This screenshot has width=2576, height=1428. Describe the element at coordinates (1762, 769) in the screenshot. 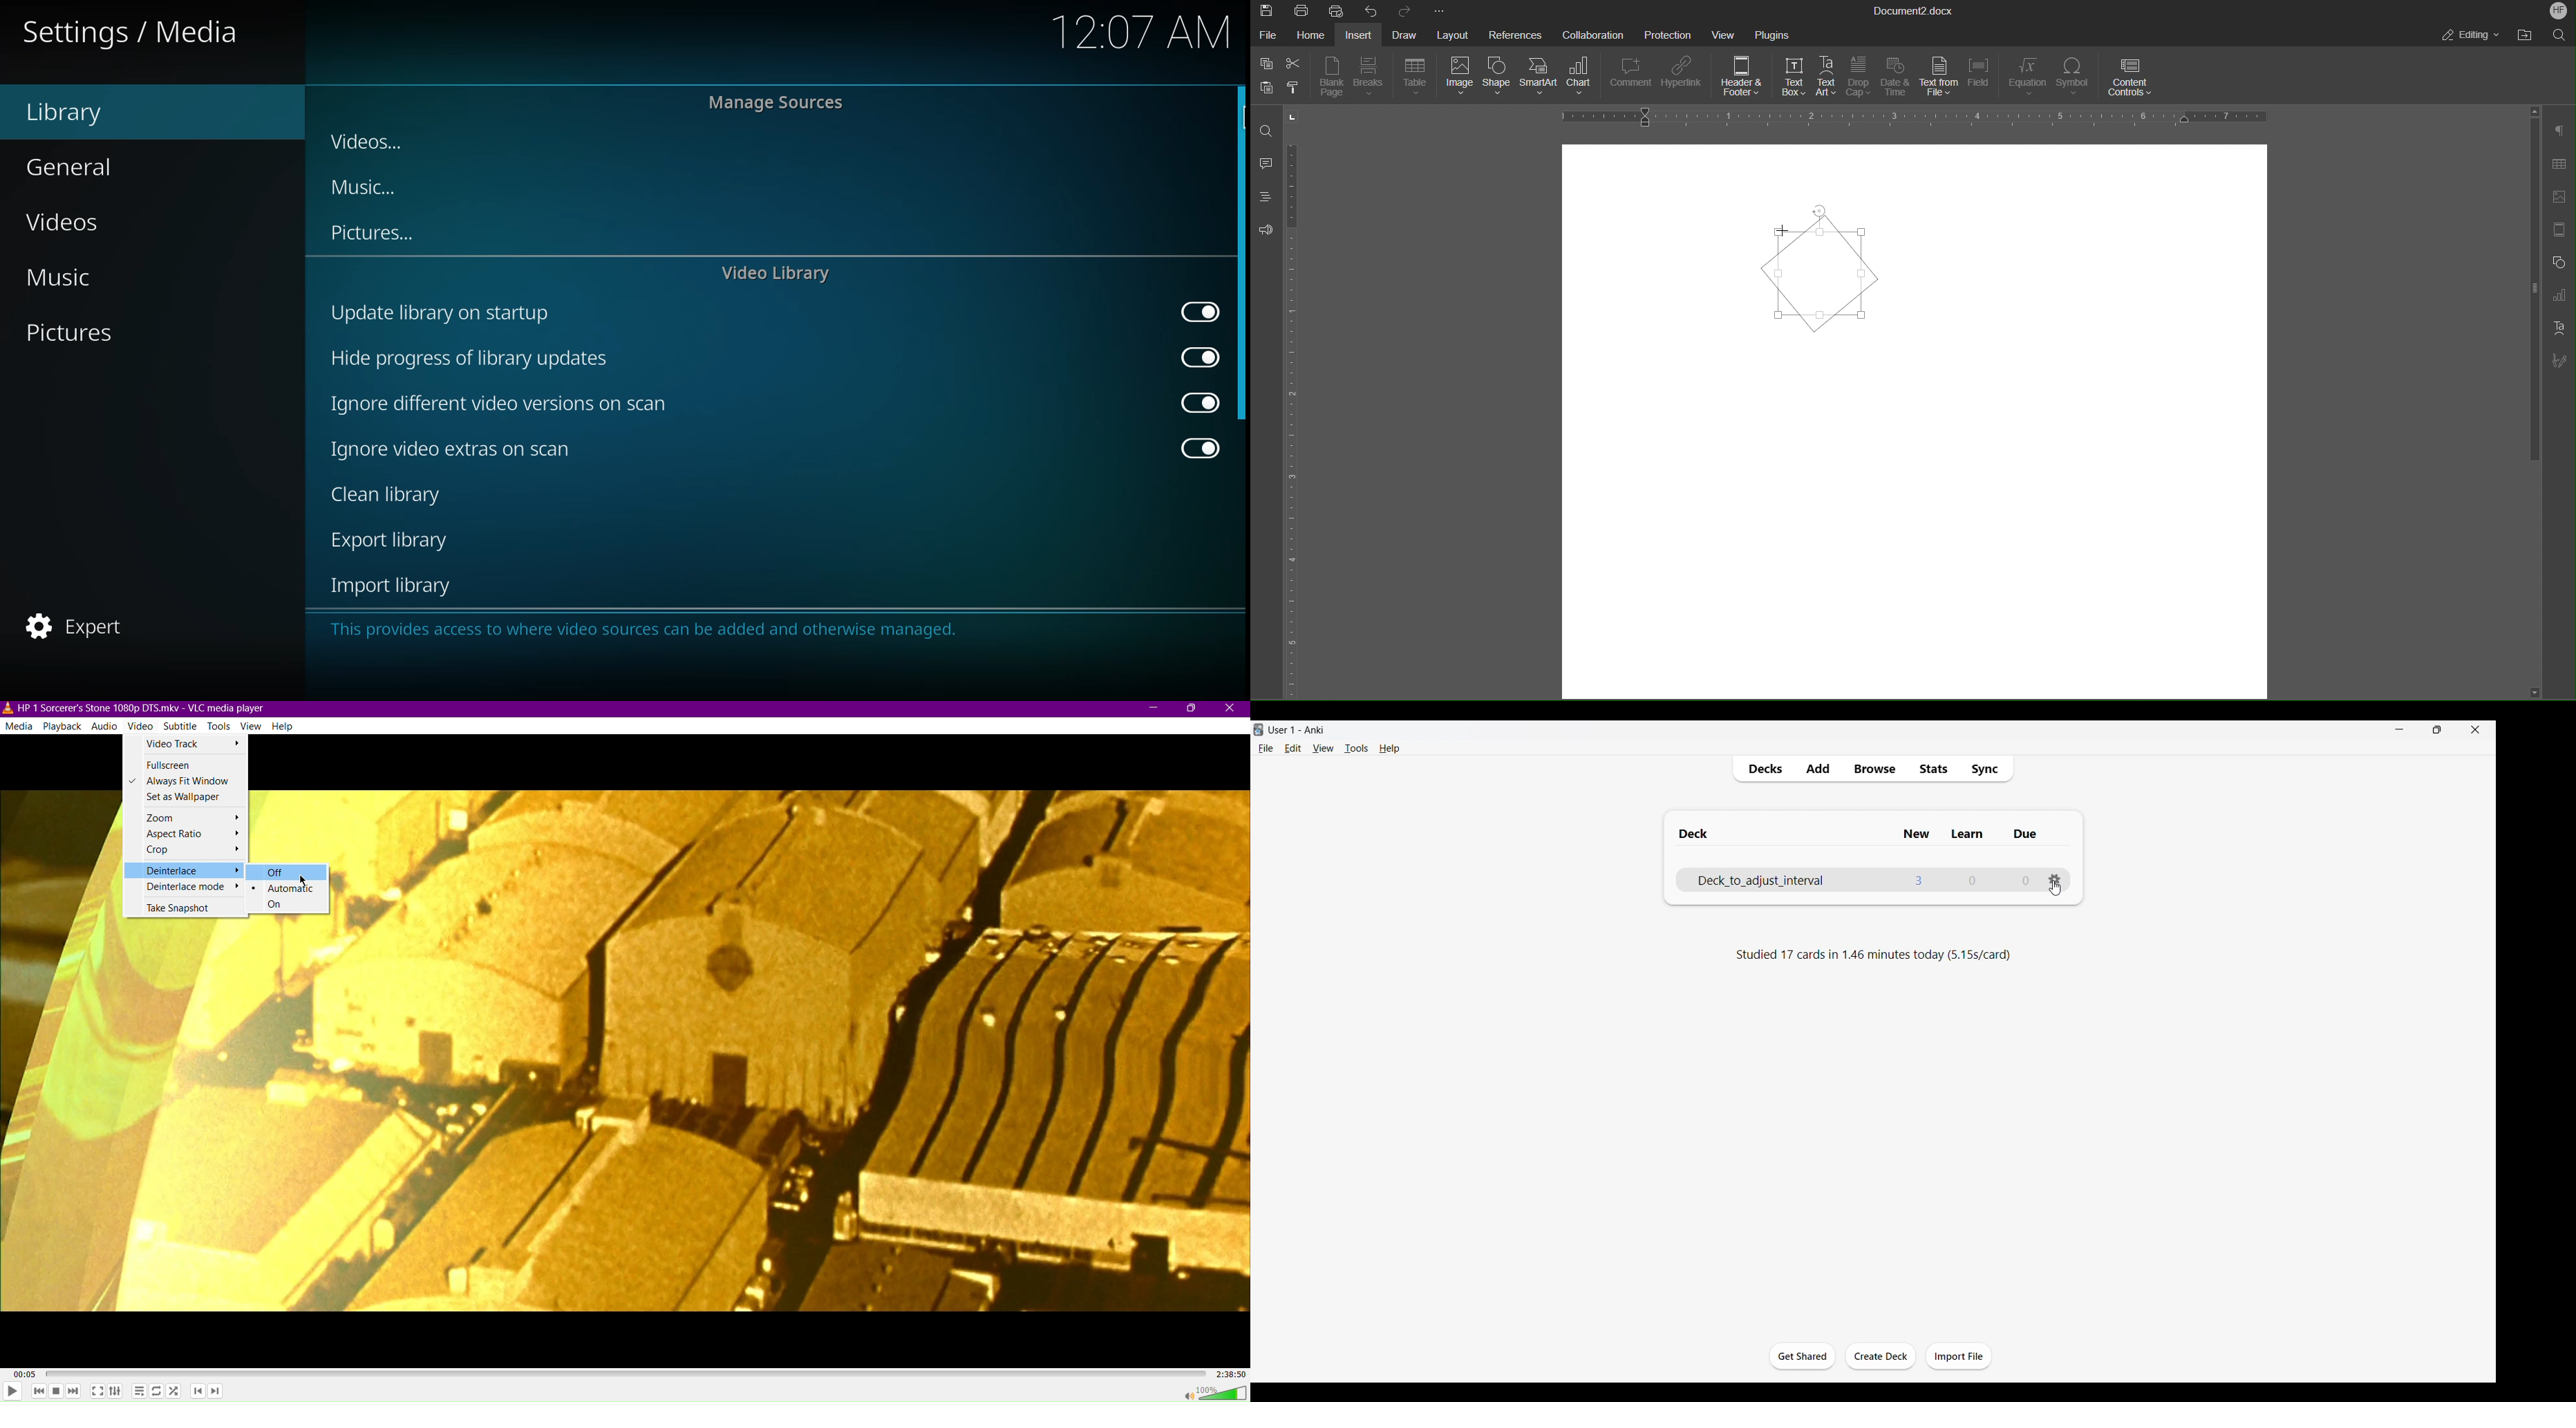

I see `Decks` at that location.